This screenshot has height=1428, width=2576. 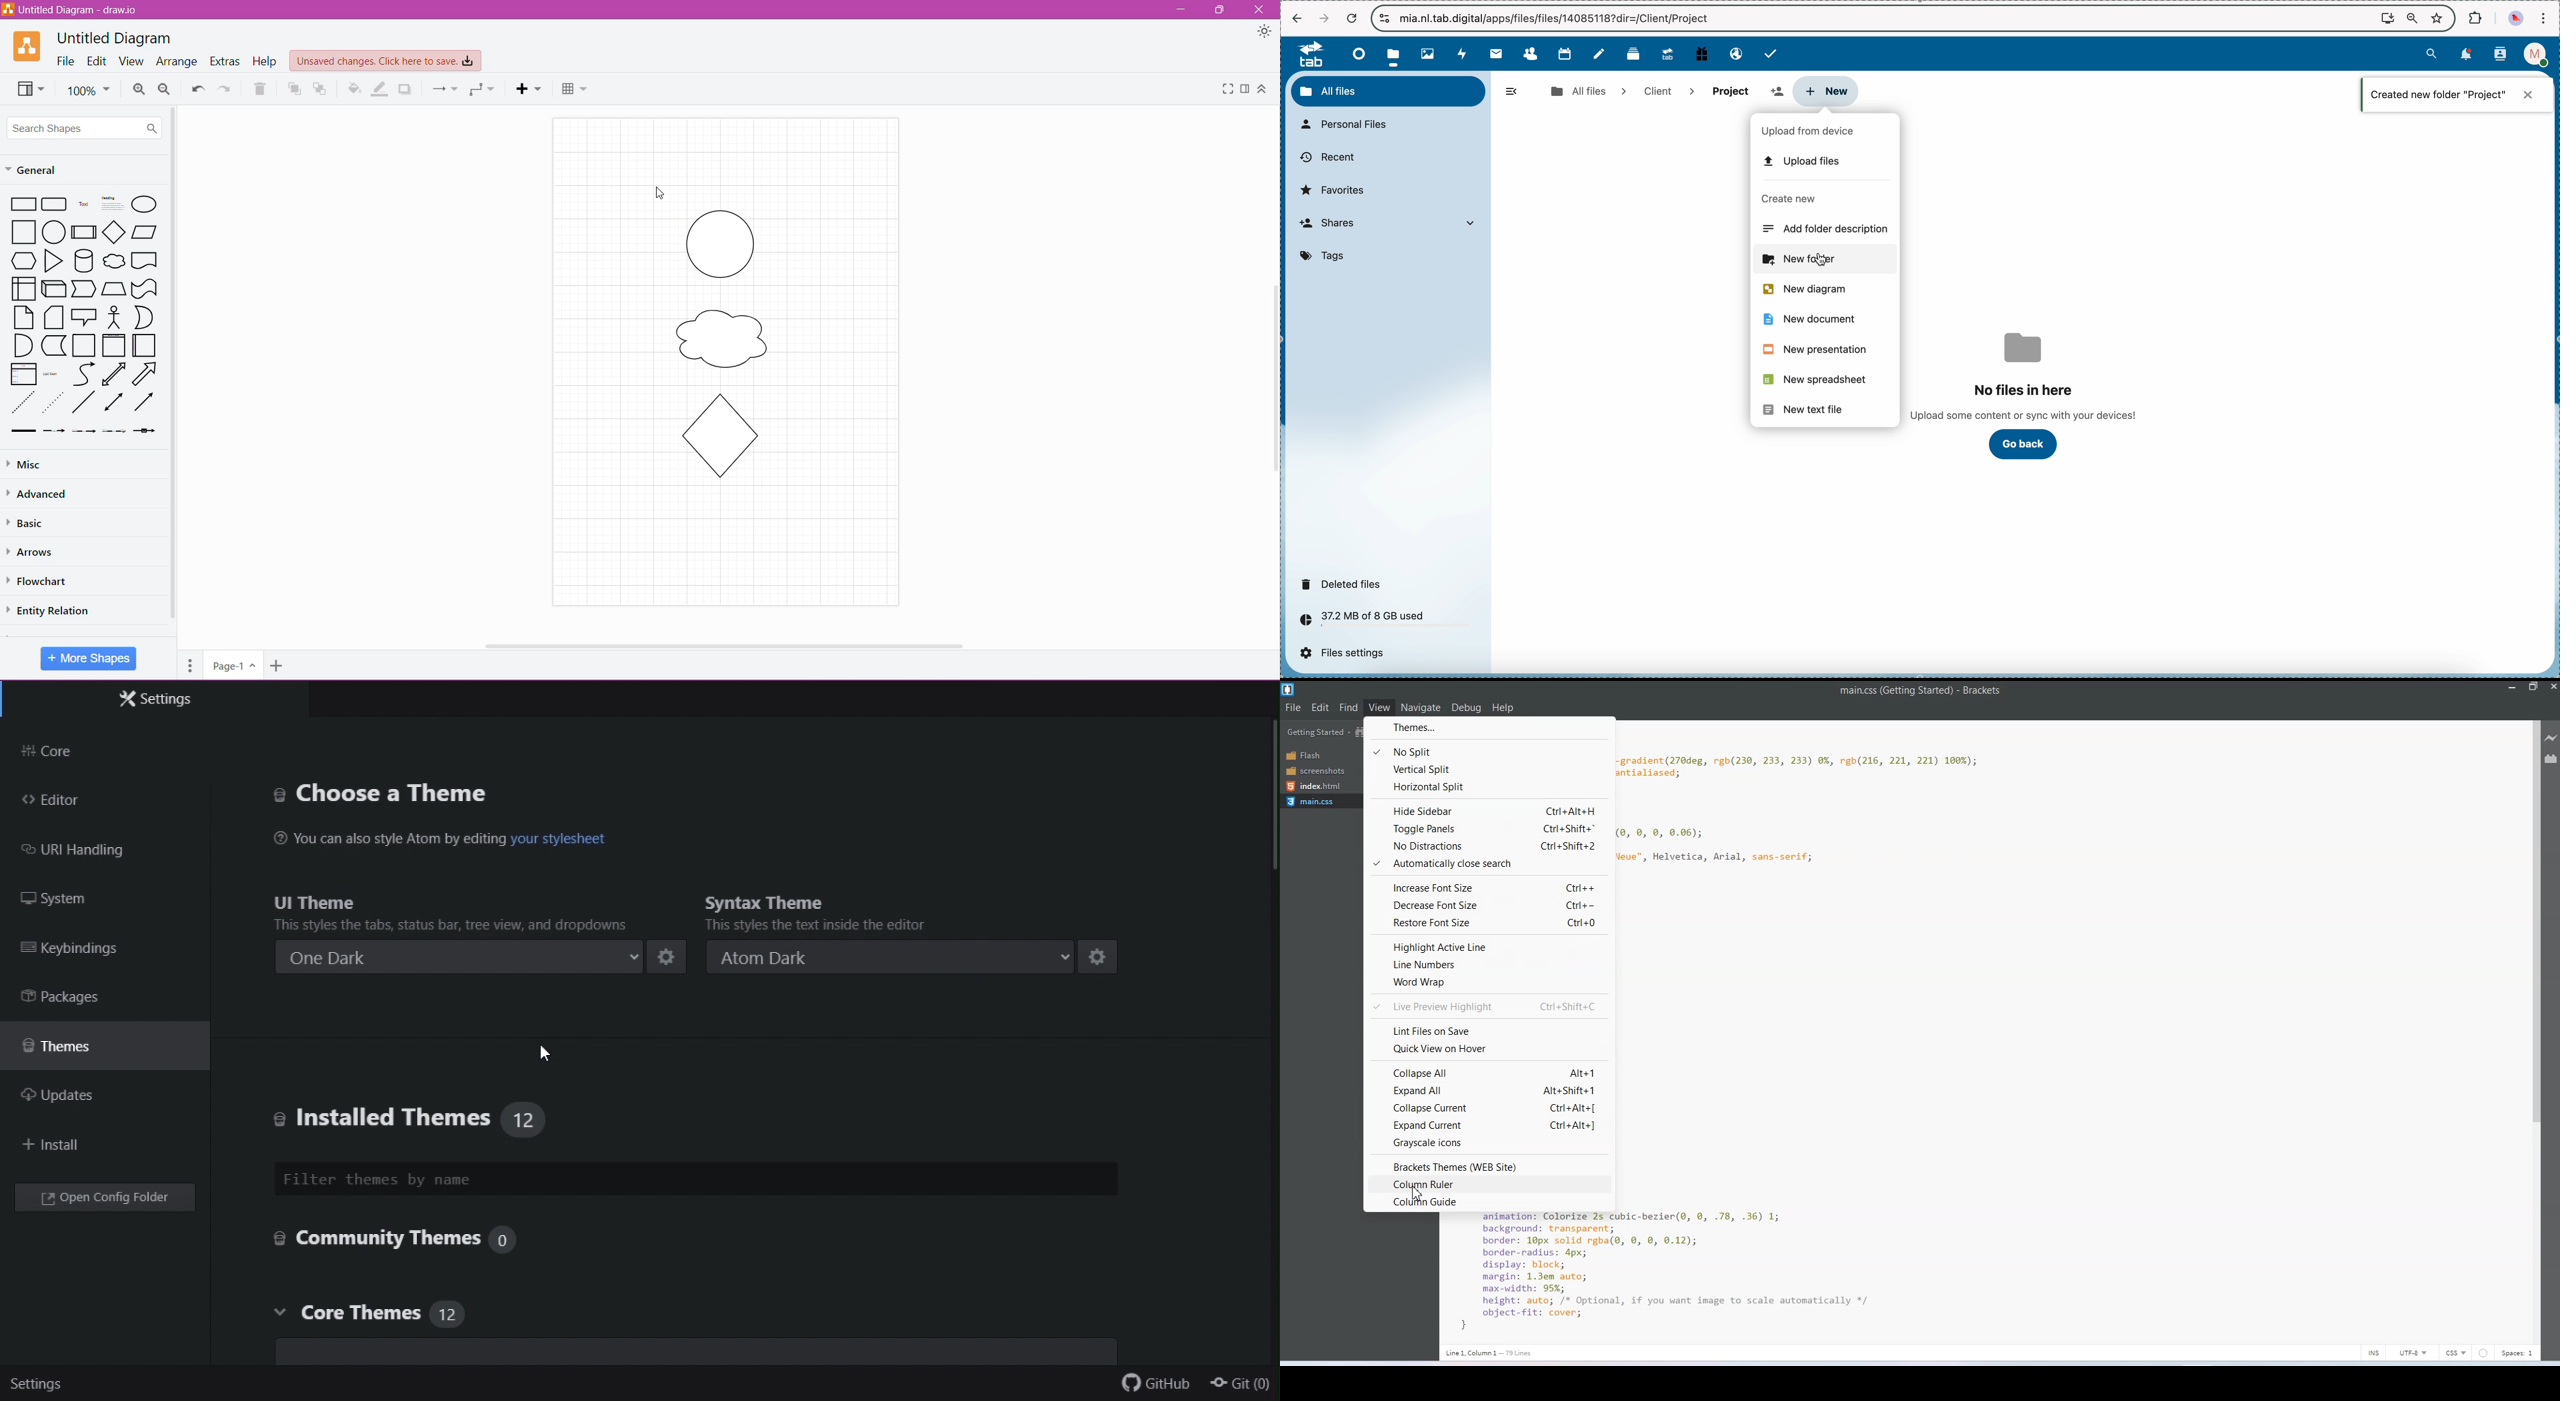 What do you see at coordinates (1512, 92) in the screenshot?
I see `hide menu` at bounding box center [1512, 92].